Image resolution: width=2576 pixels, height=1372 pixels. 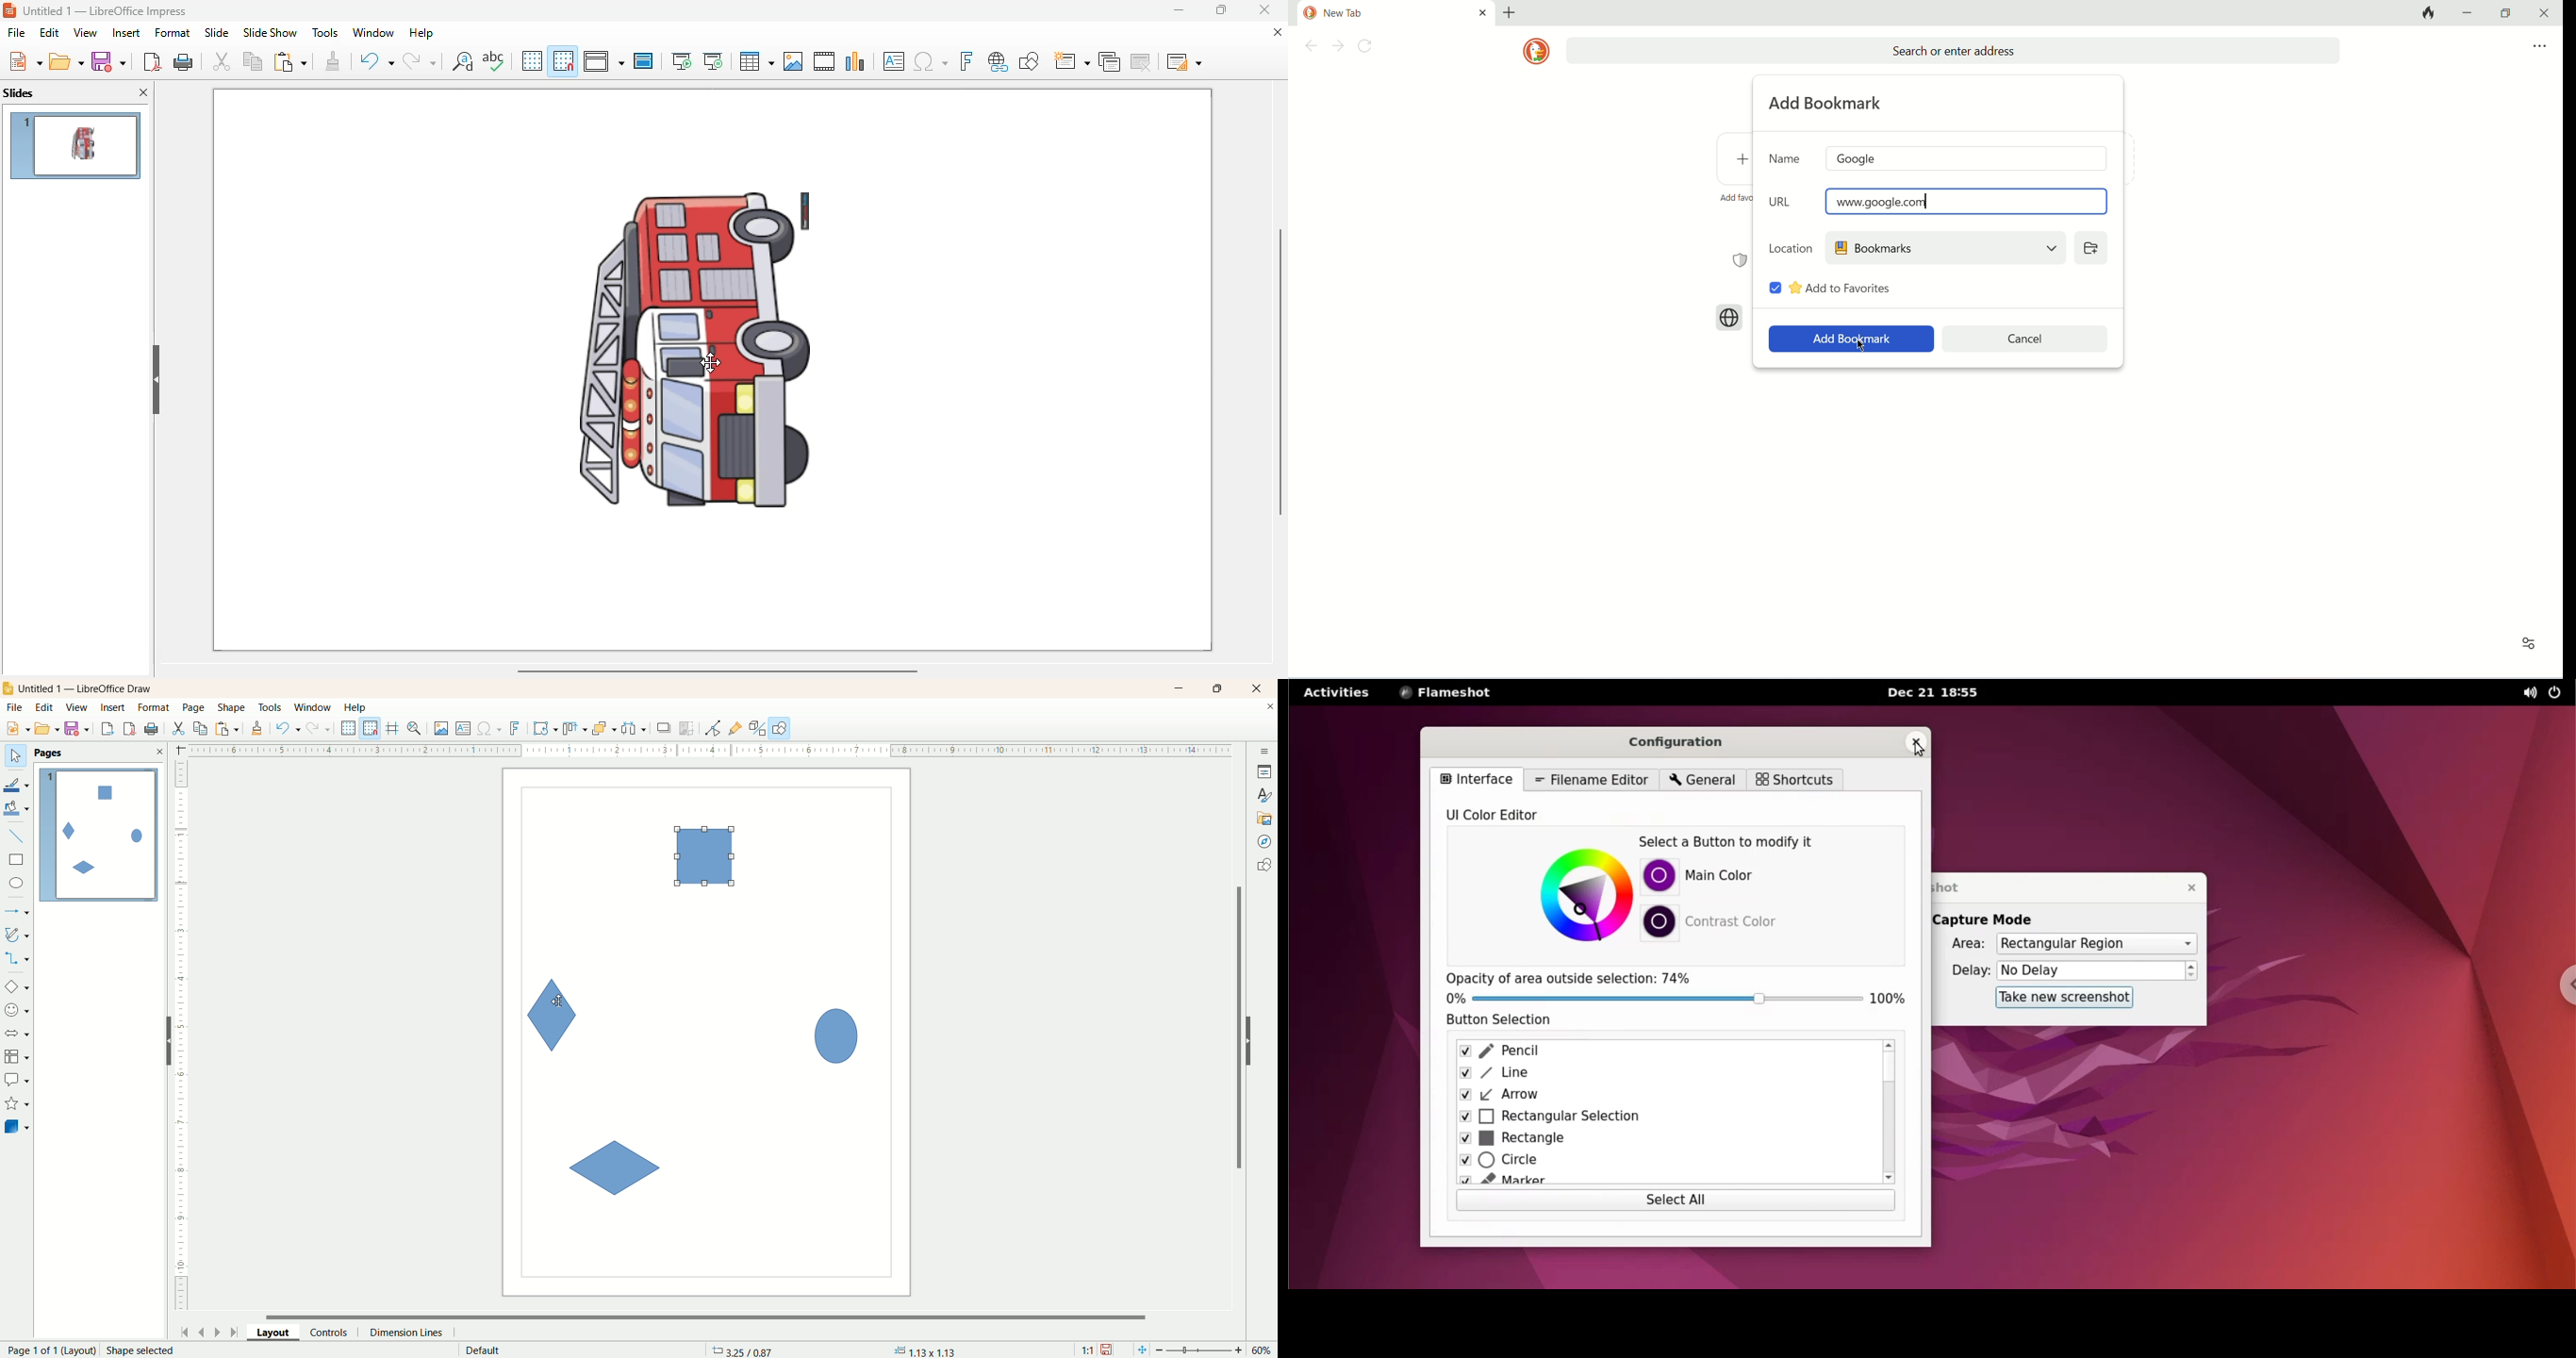 What do you see at coordinates (48, 1350) in the screenshot?
I see `page number` at bounding box center [48, 1350].